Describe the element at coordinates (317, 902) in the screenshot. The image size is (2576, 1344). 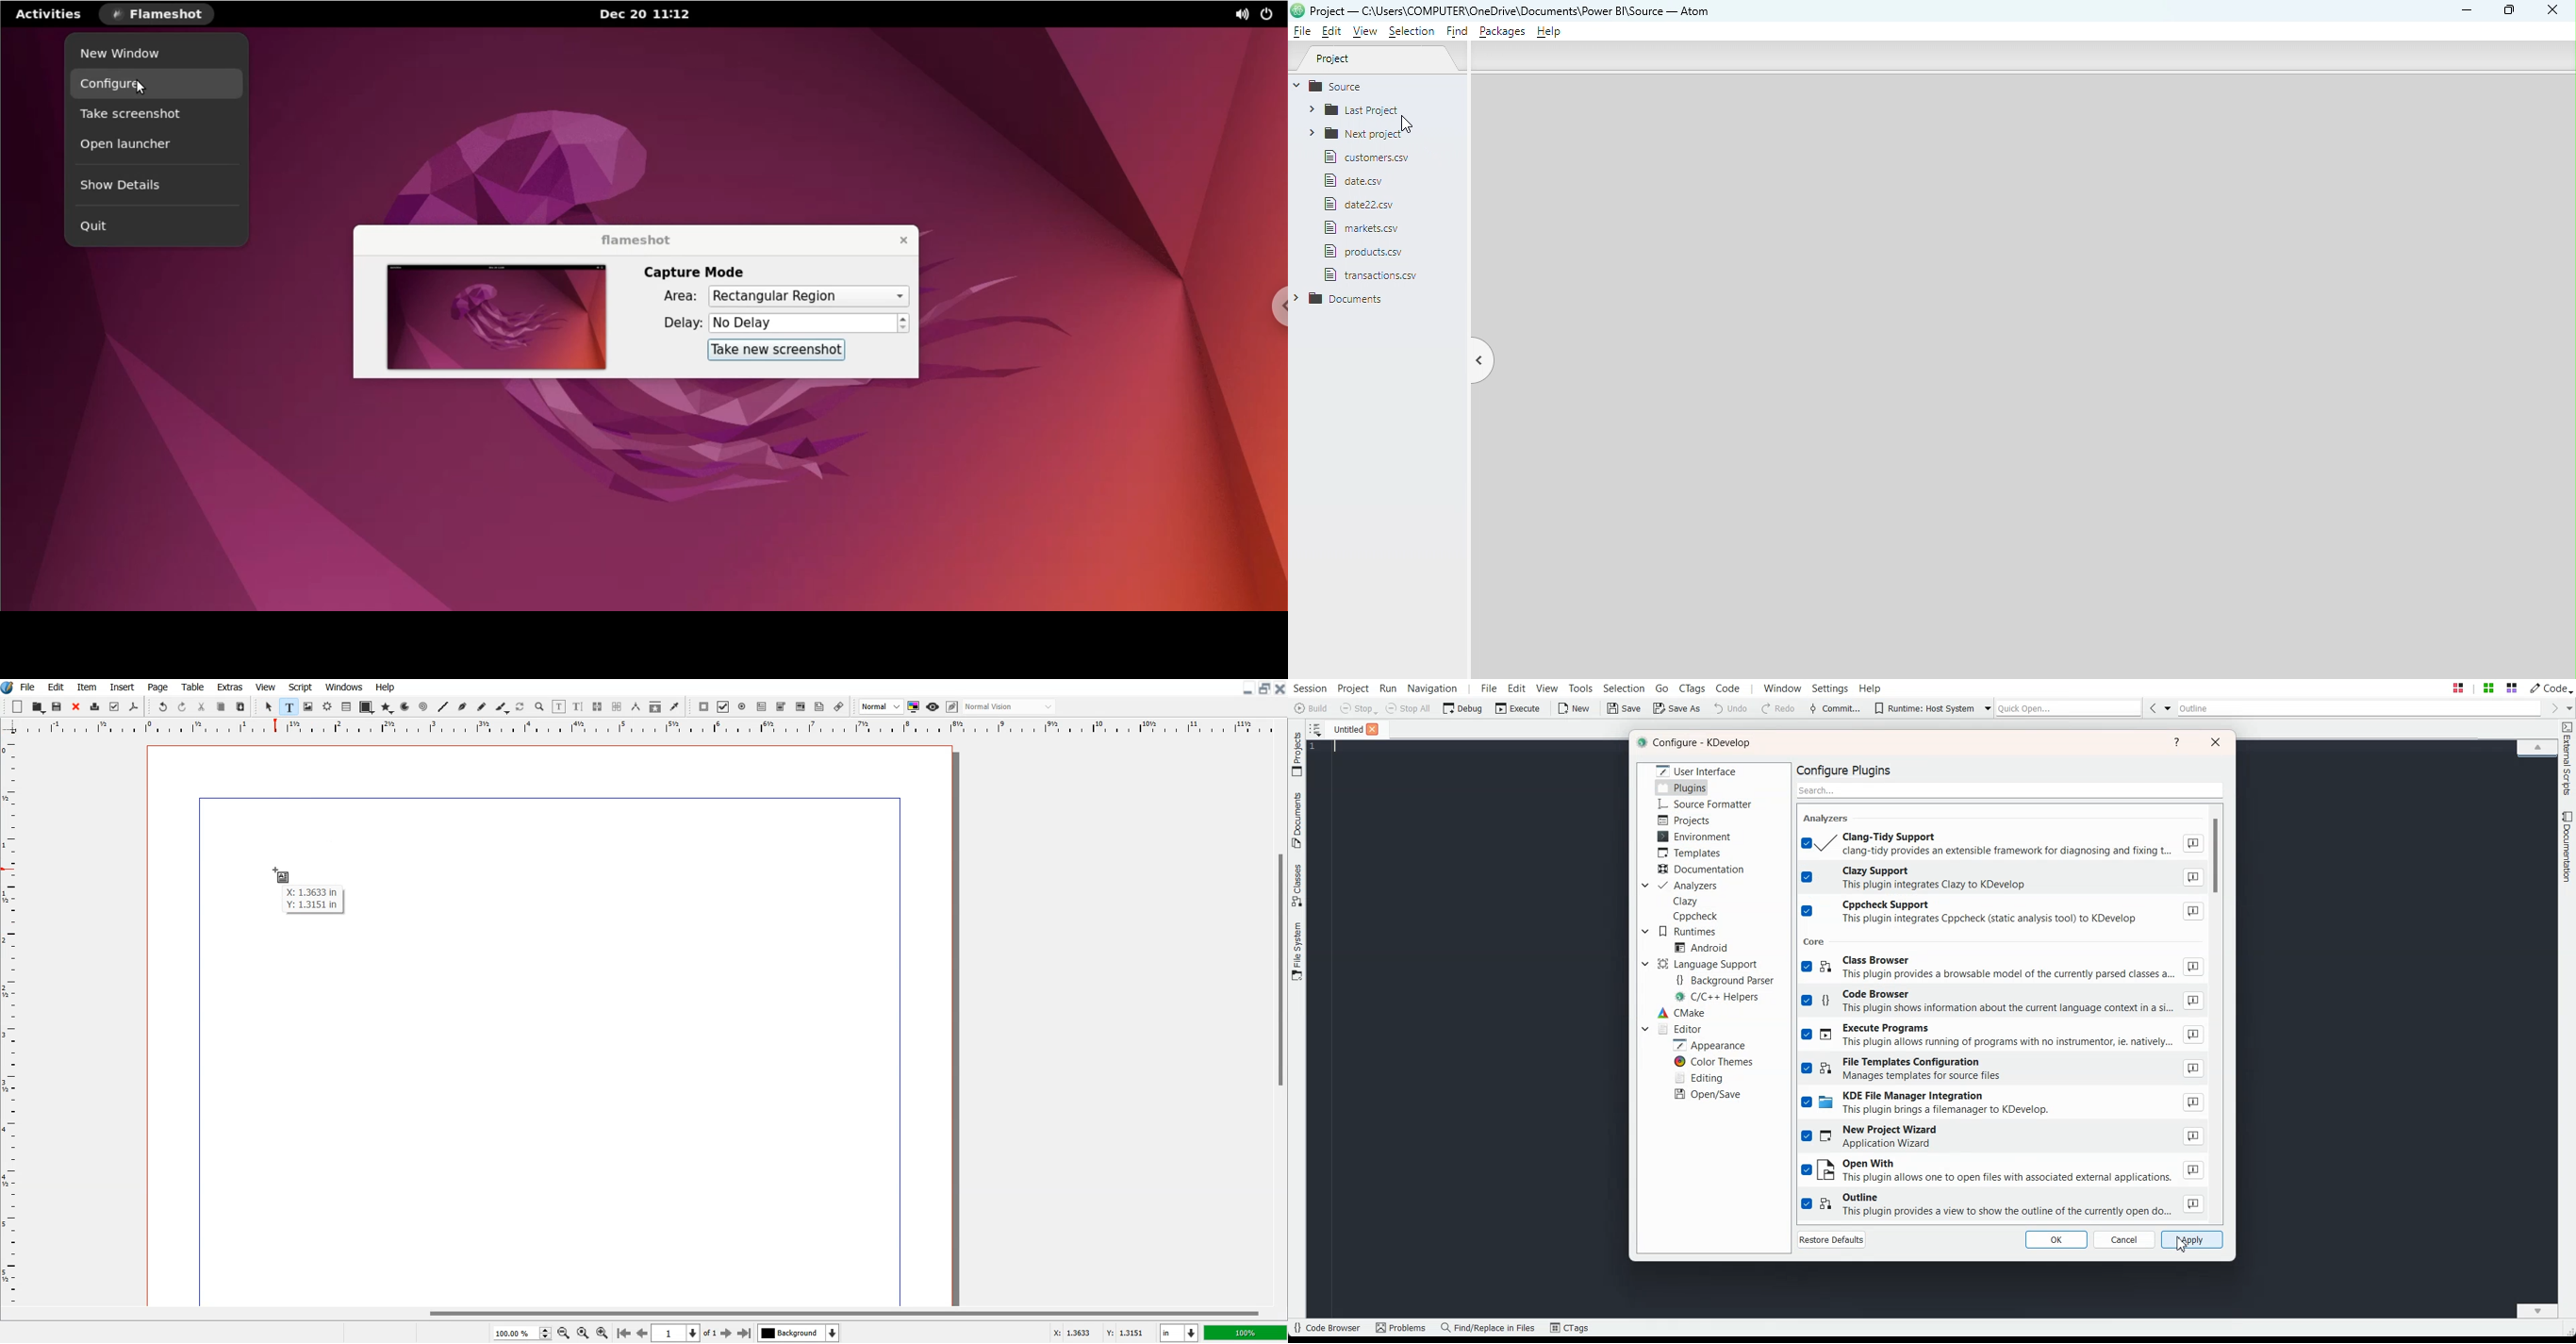
I see `X: 1.3633 in  Y: 1.3151 in` at that location.